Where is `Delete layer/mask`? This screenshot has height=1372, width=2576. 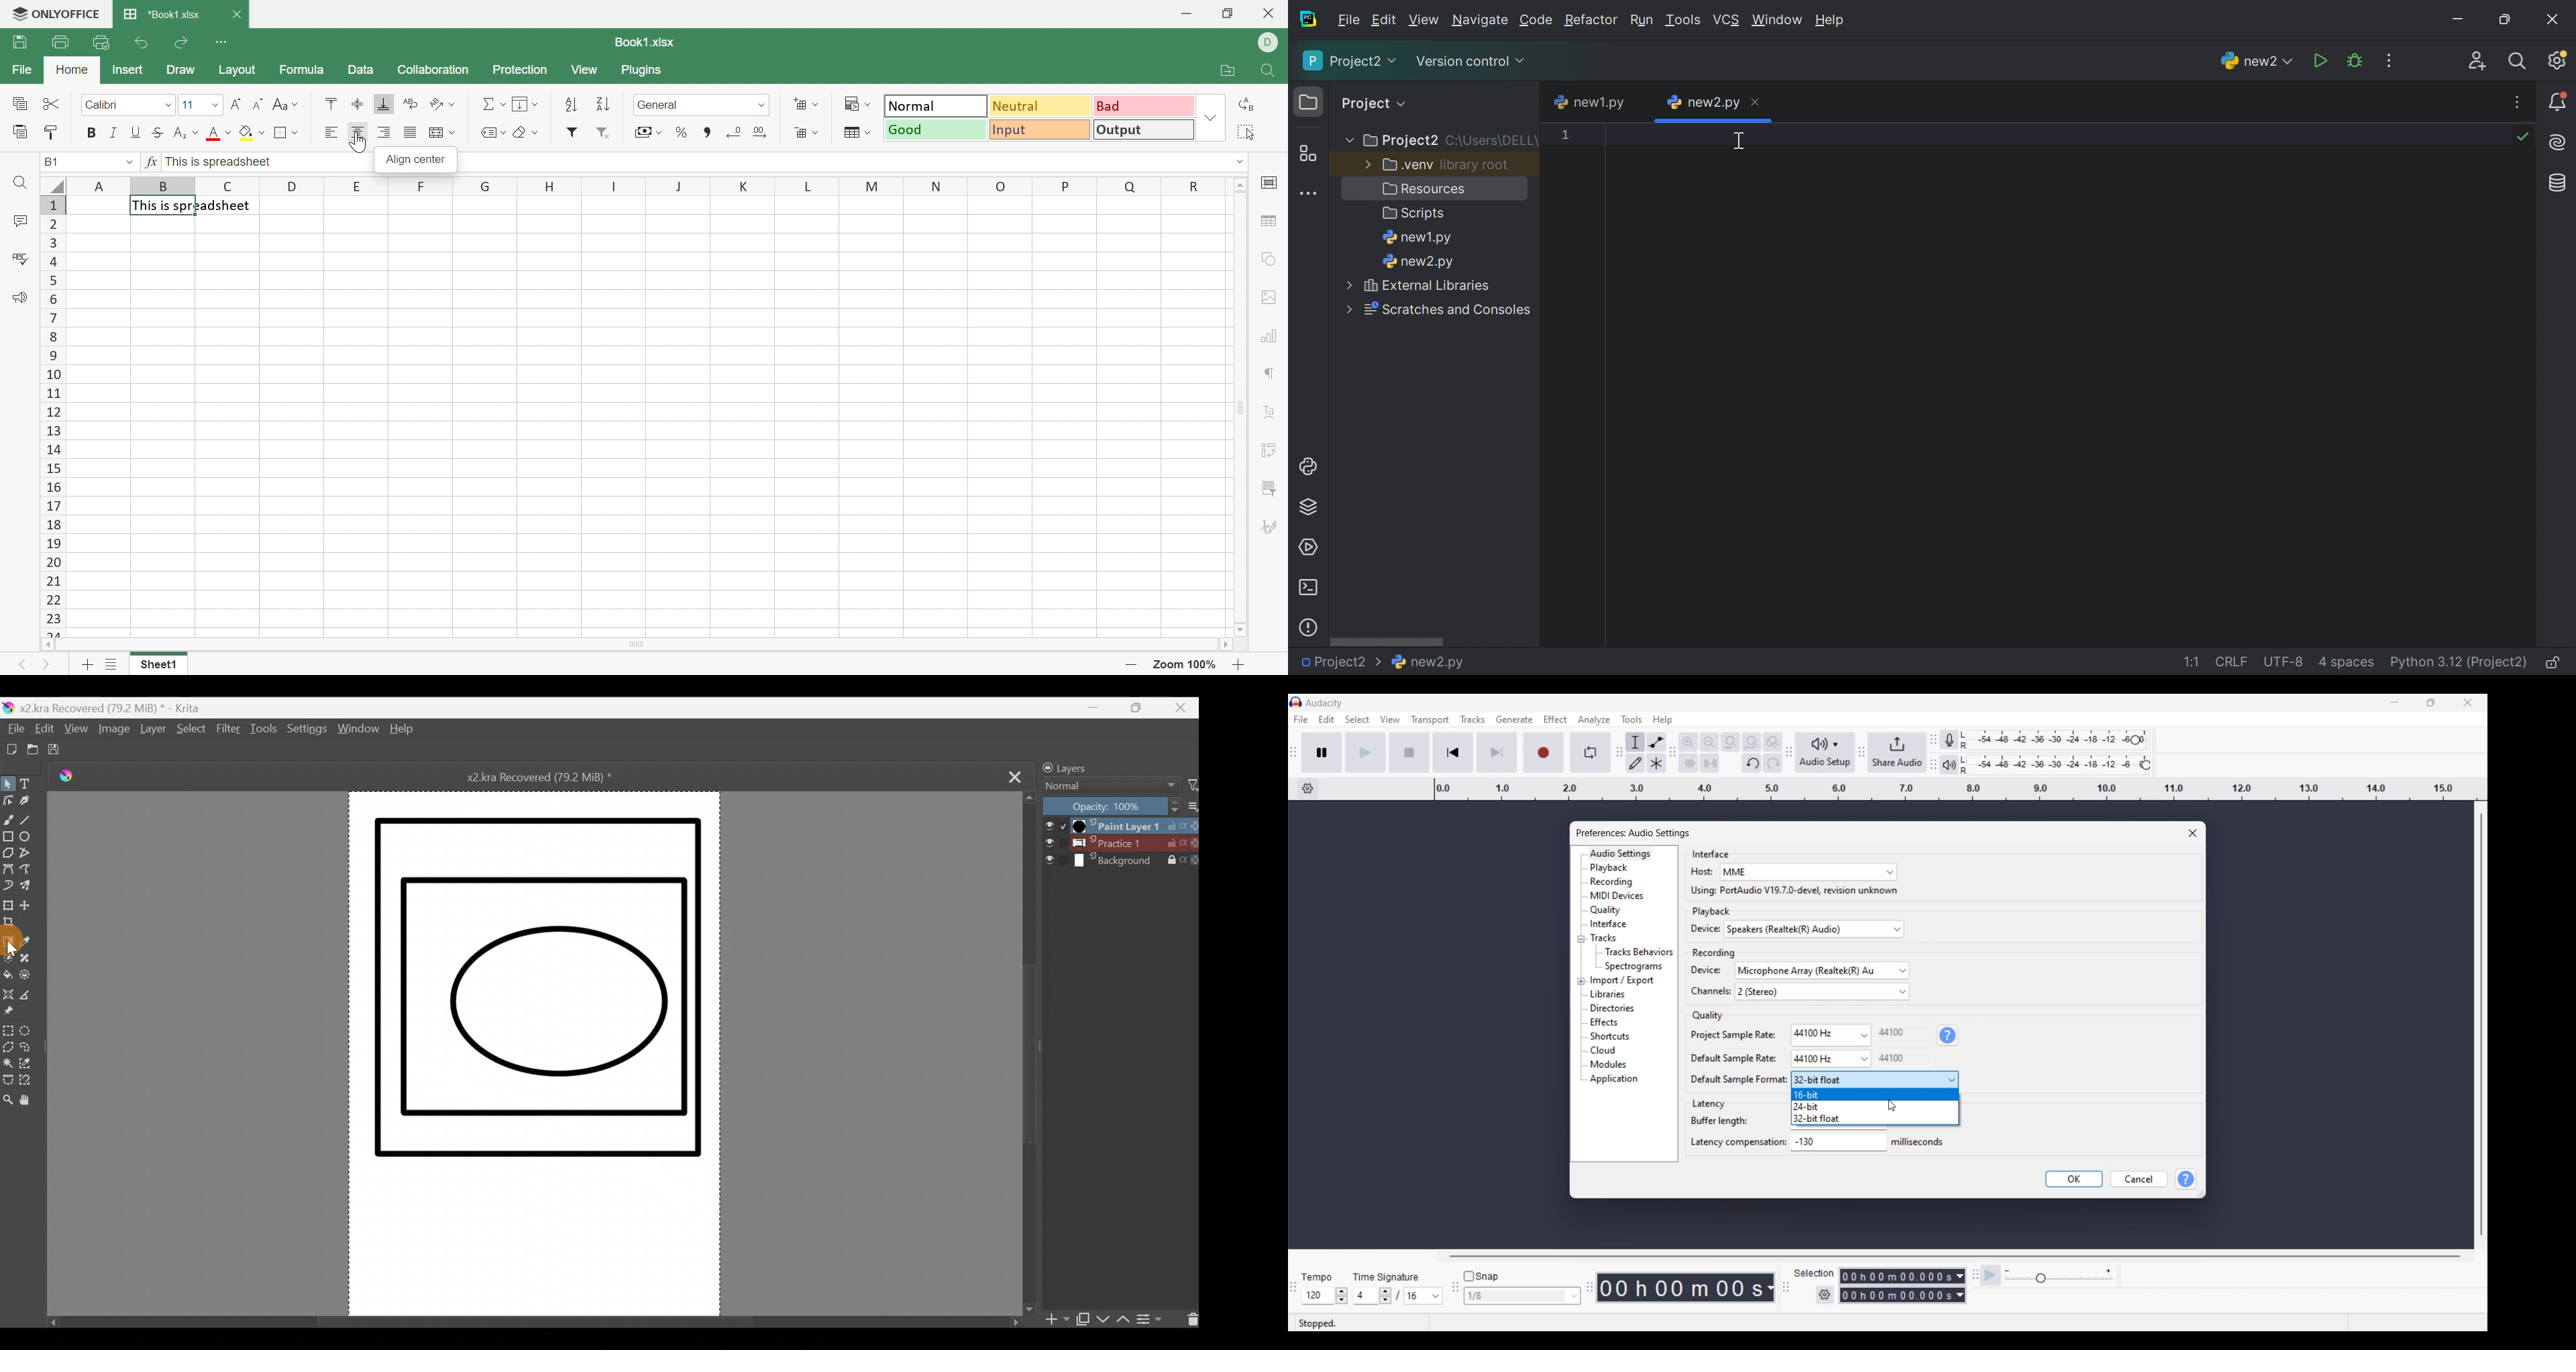 Delete layer/mask is located at coordinates (1189, 1318).